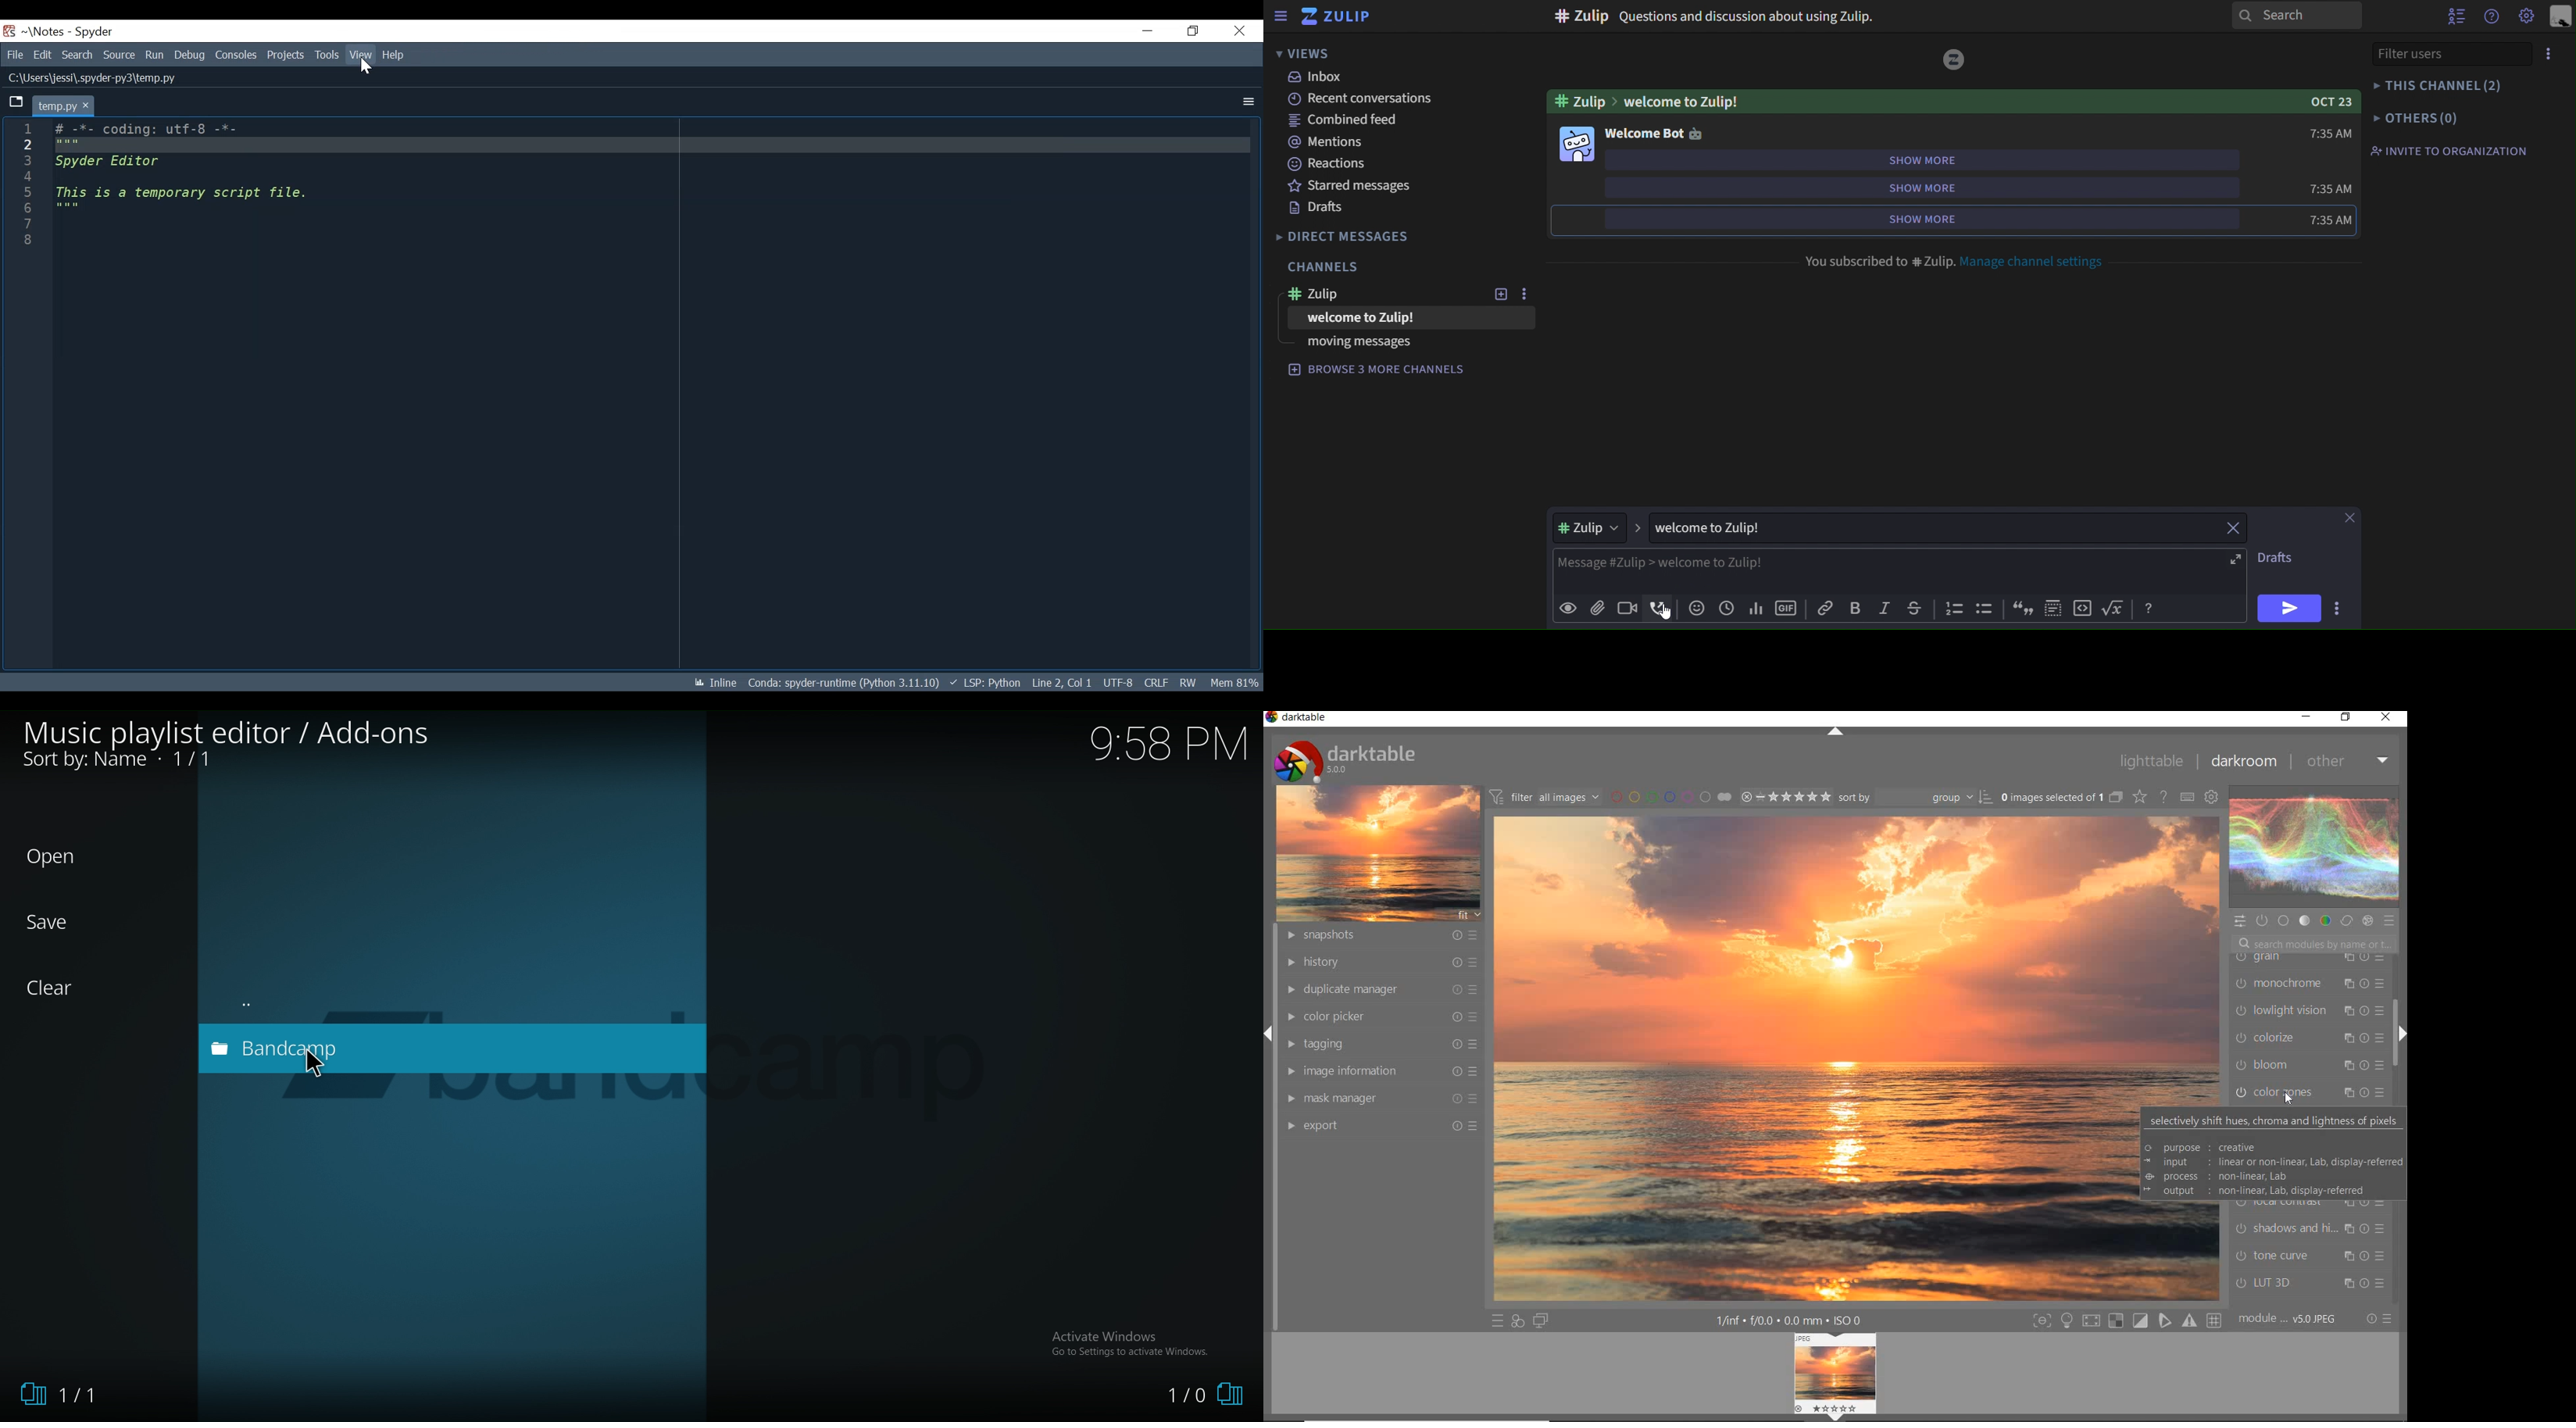  Describe the element at coordinates (95, 32) in the screenshot. I see `Spyder ` at that location.